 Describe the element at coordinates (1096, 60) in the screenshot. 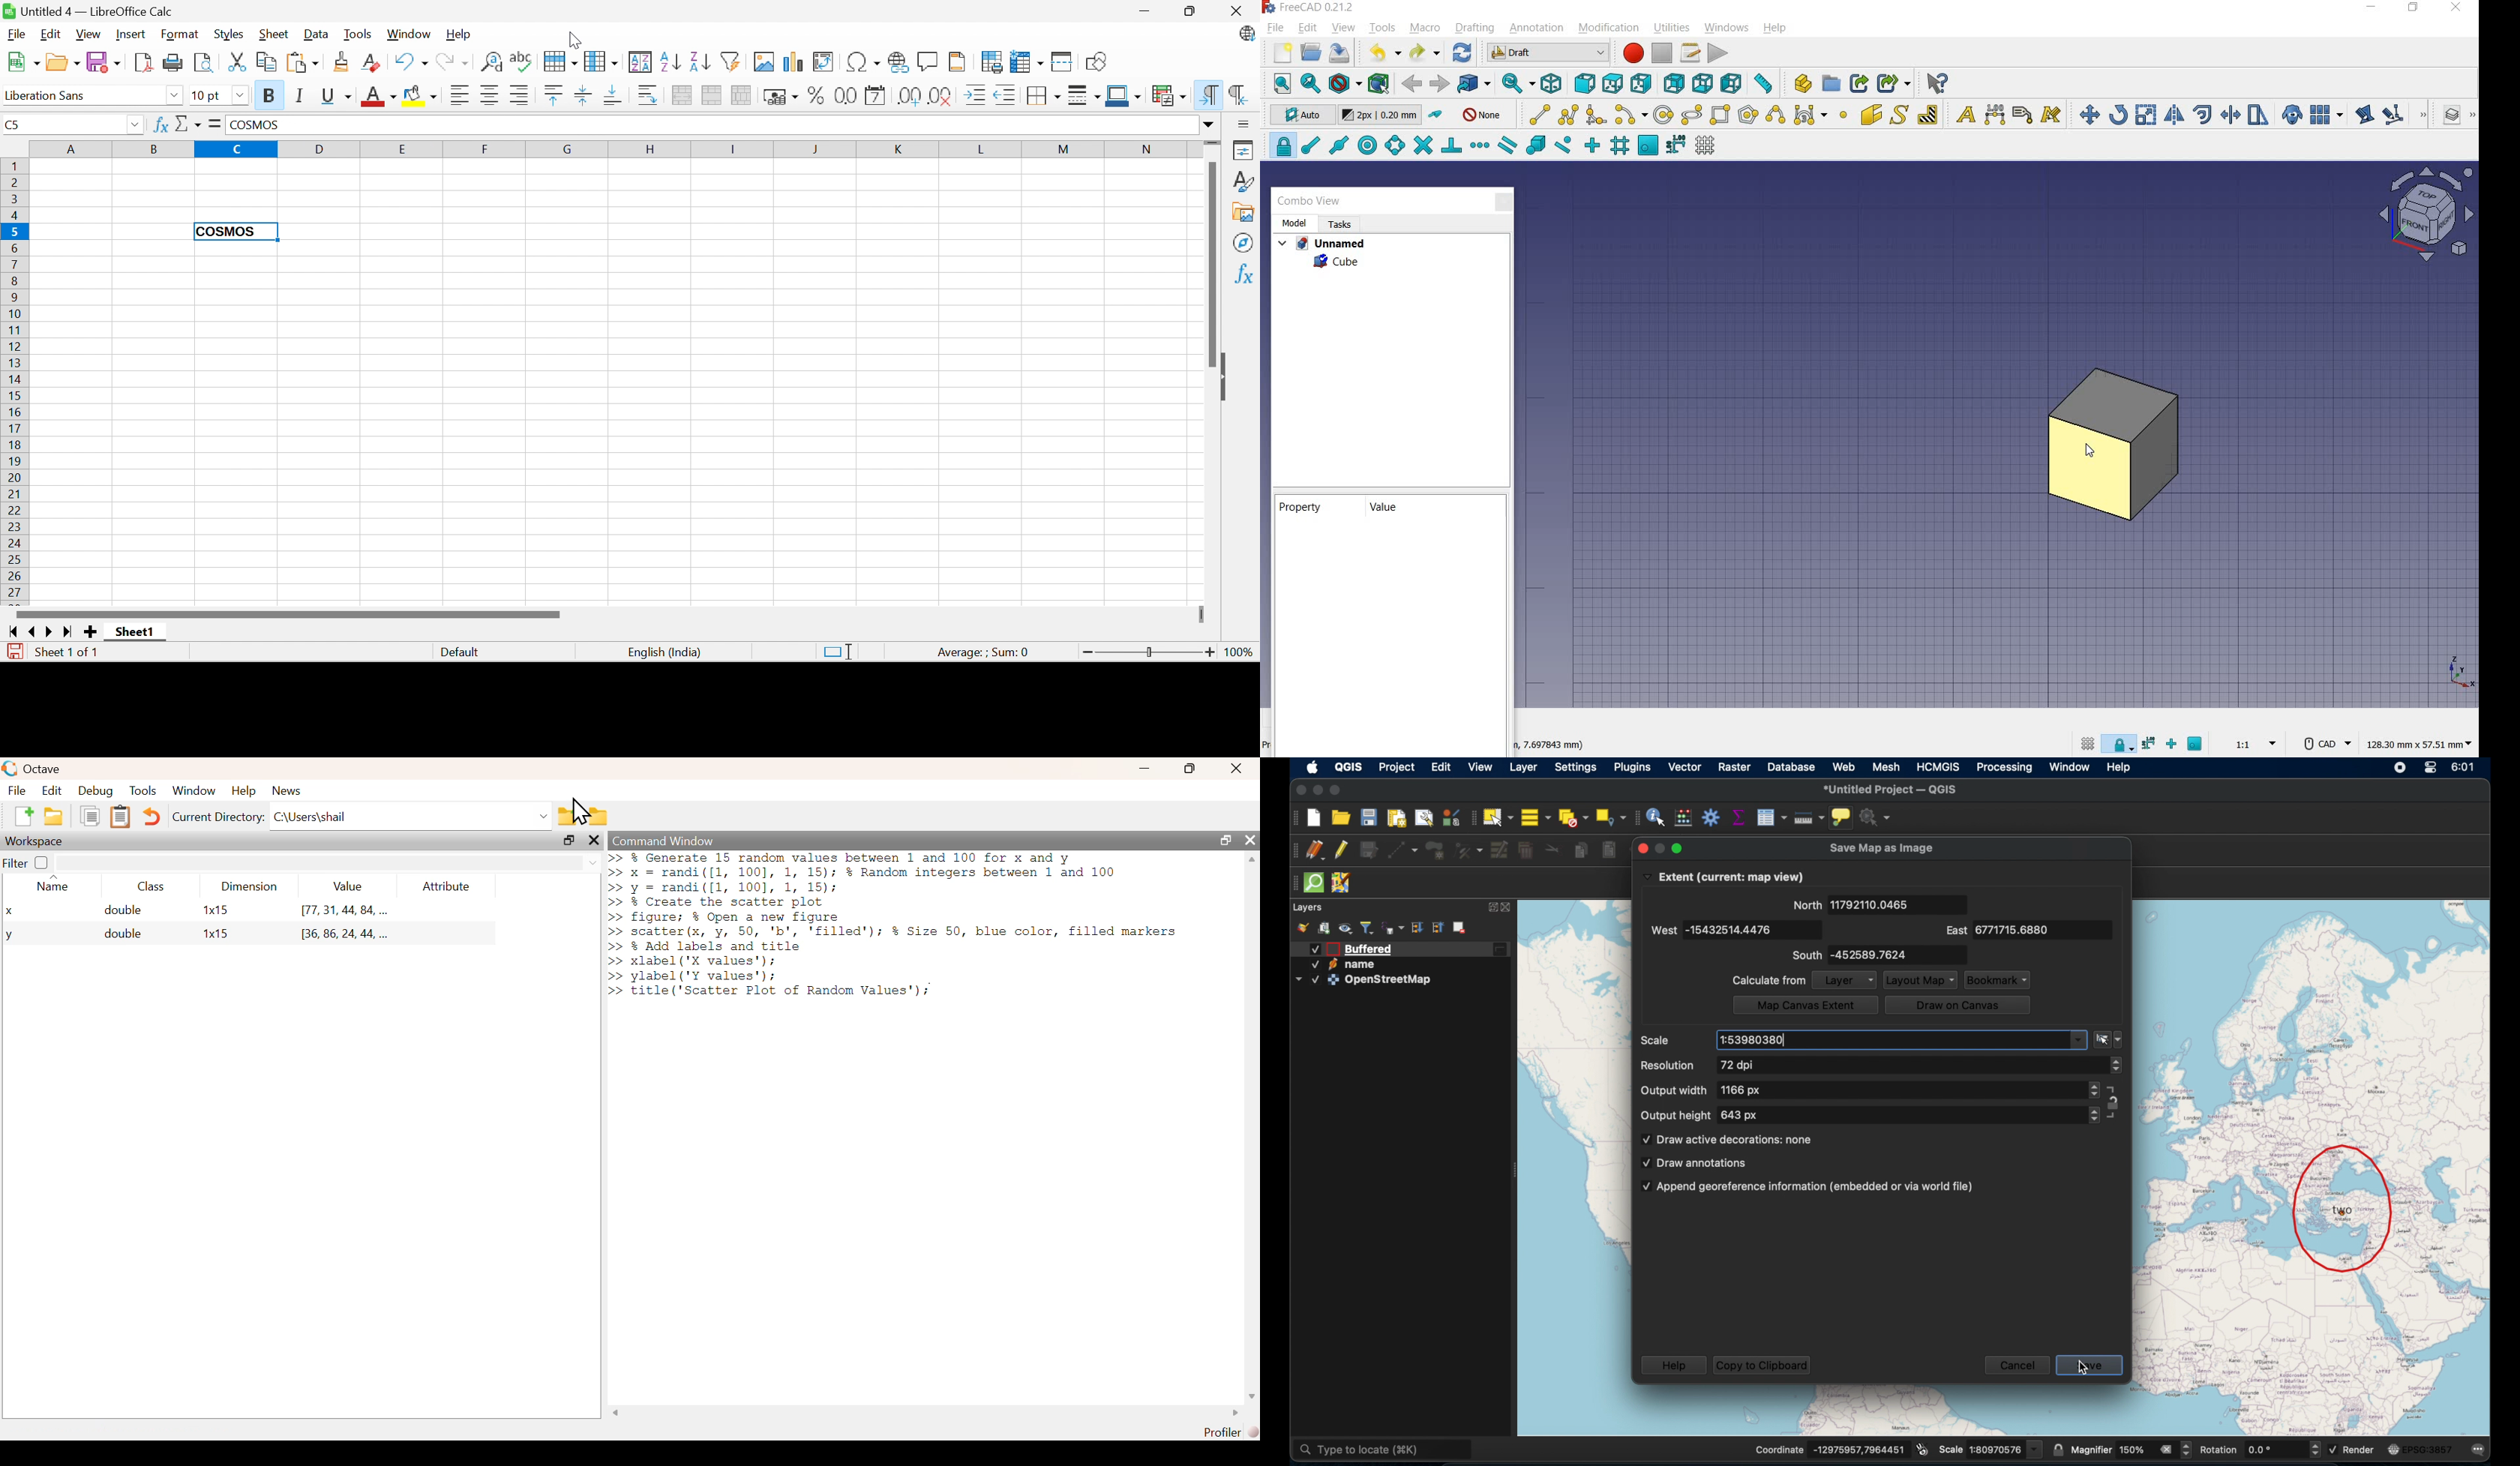

I see `Show Draw Functions` at that location.